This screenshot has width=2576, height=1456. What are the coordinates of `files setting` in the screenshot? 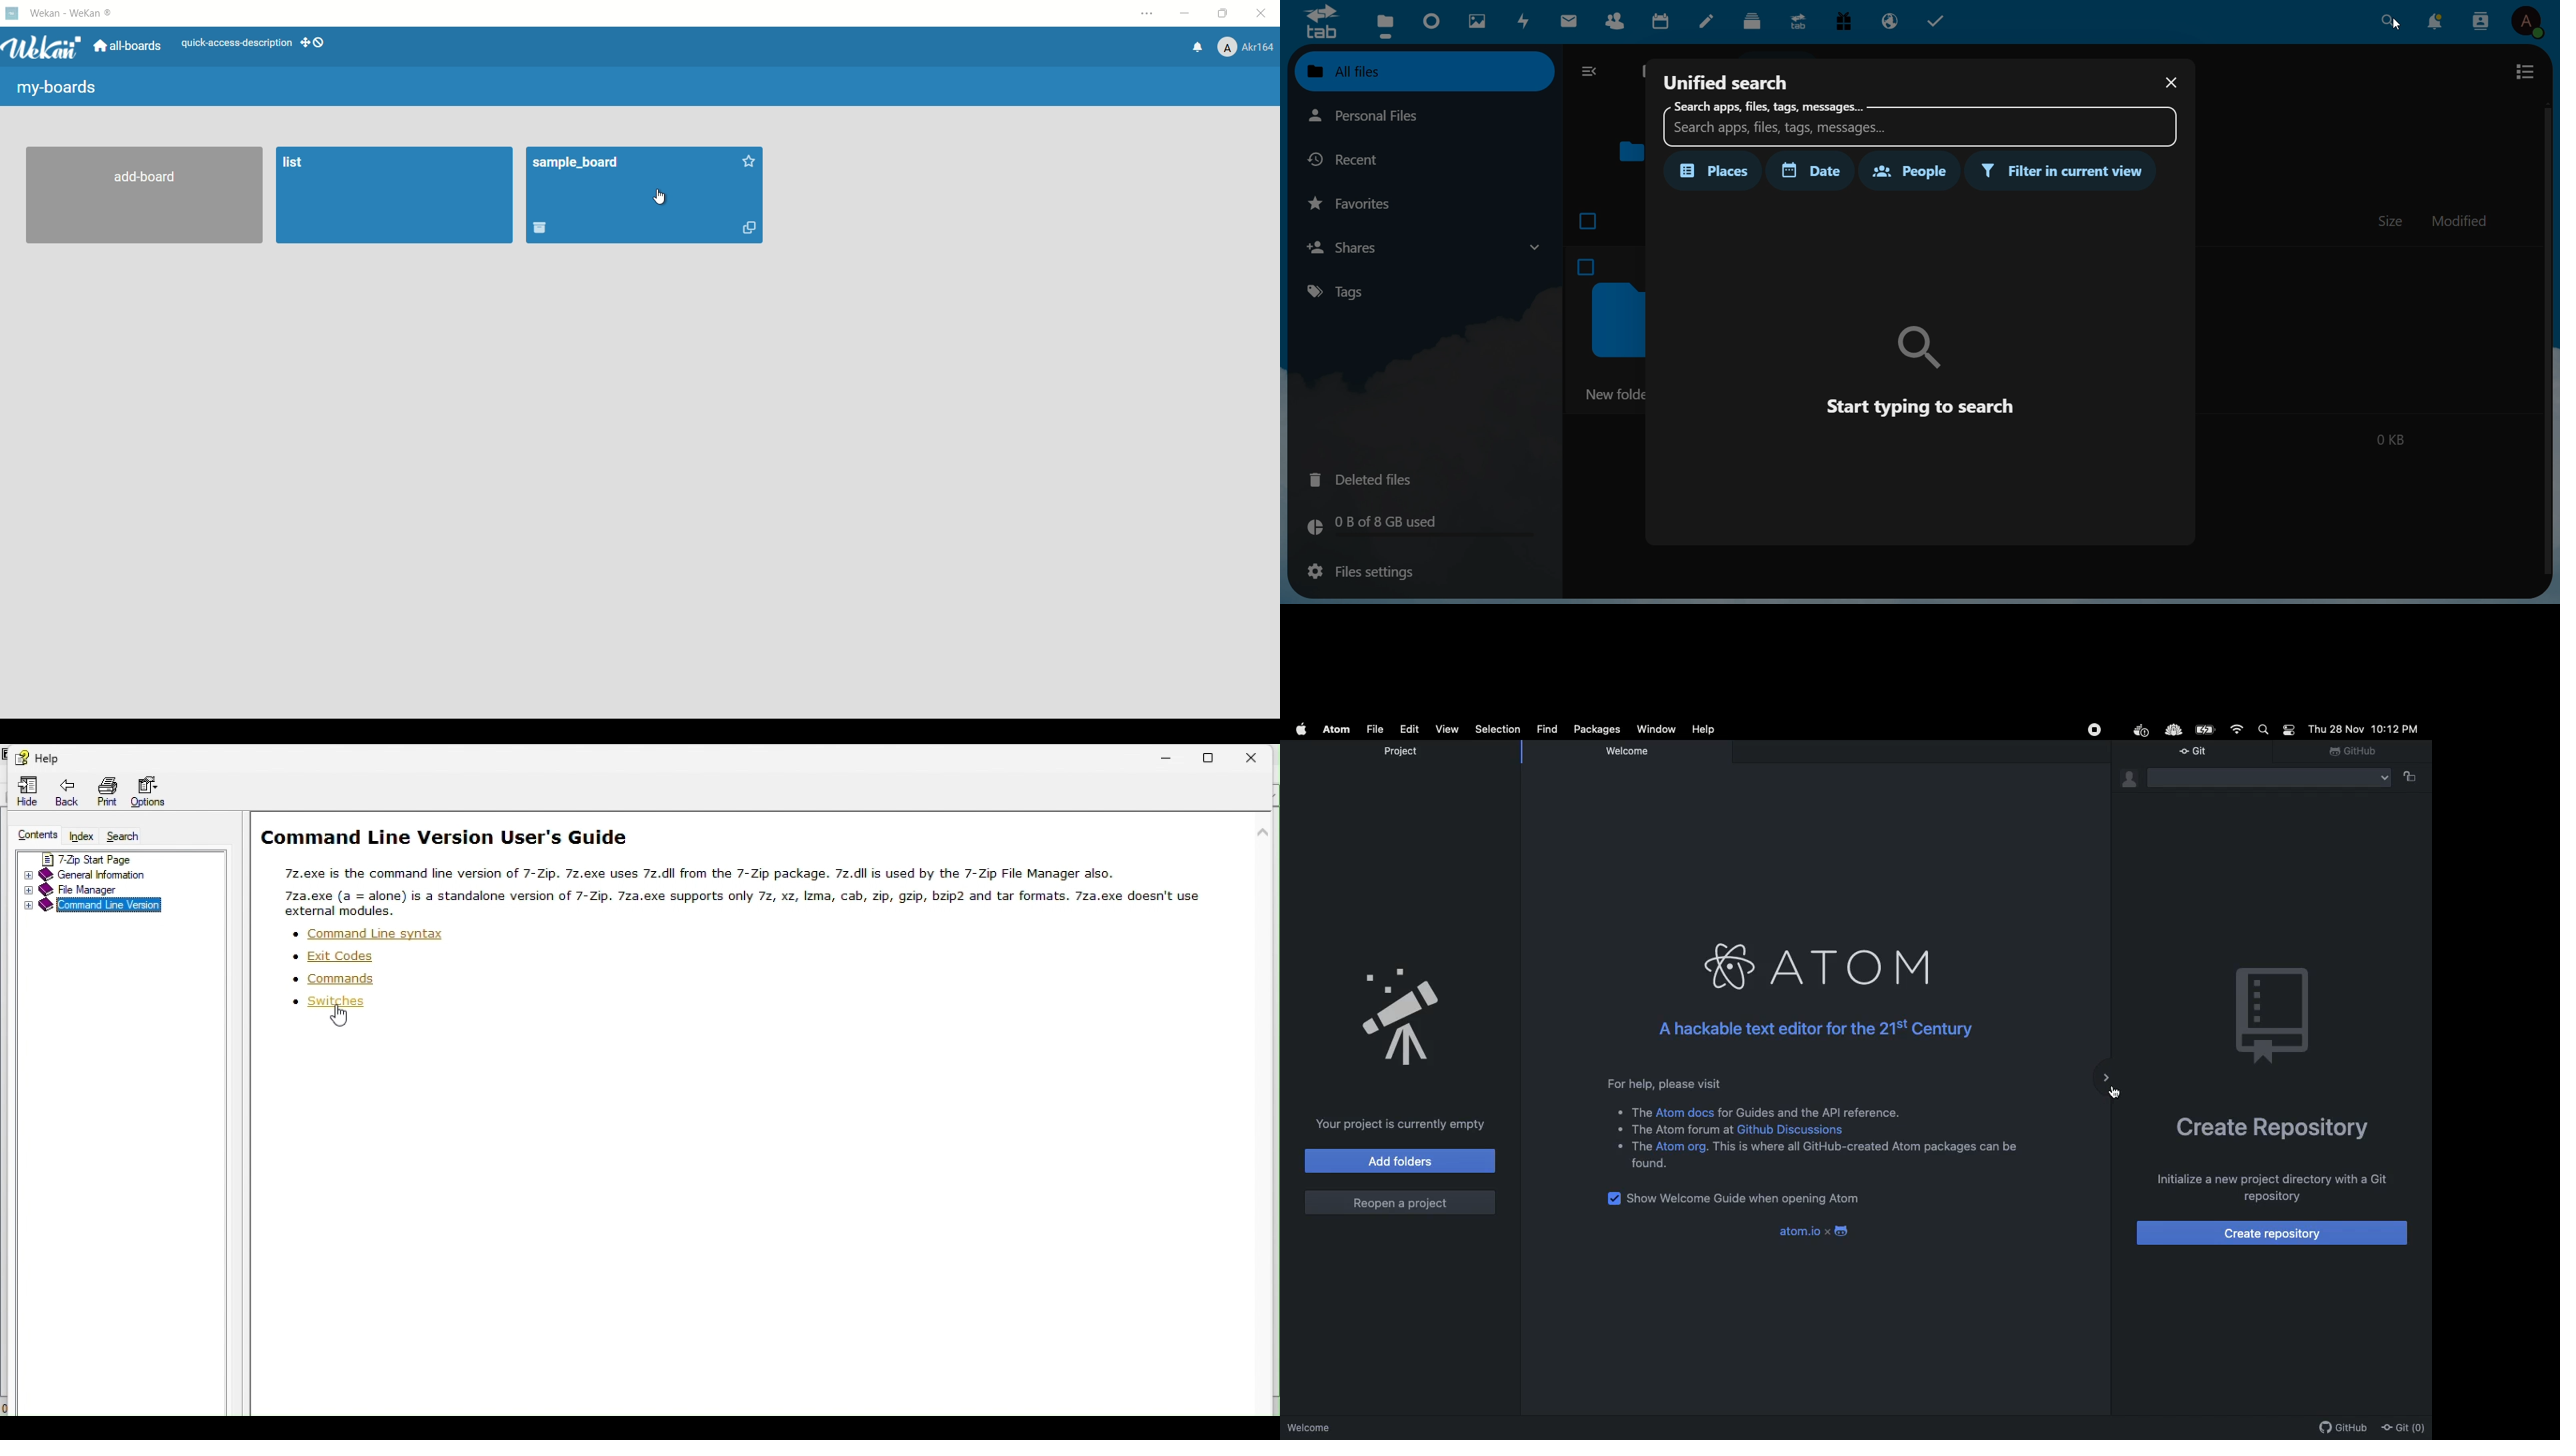 It's located at (1357, 573).